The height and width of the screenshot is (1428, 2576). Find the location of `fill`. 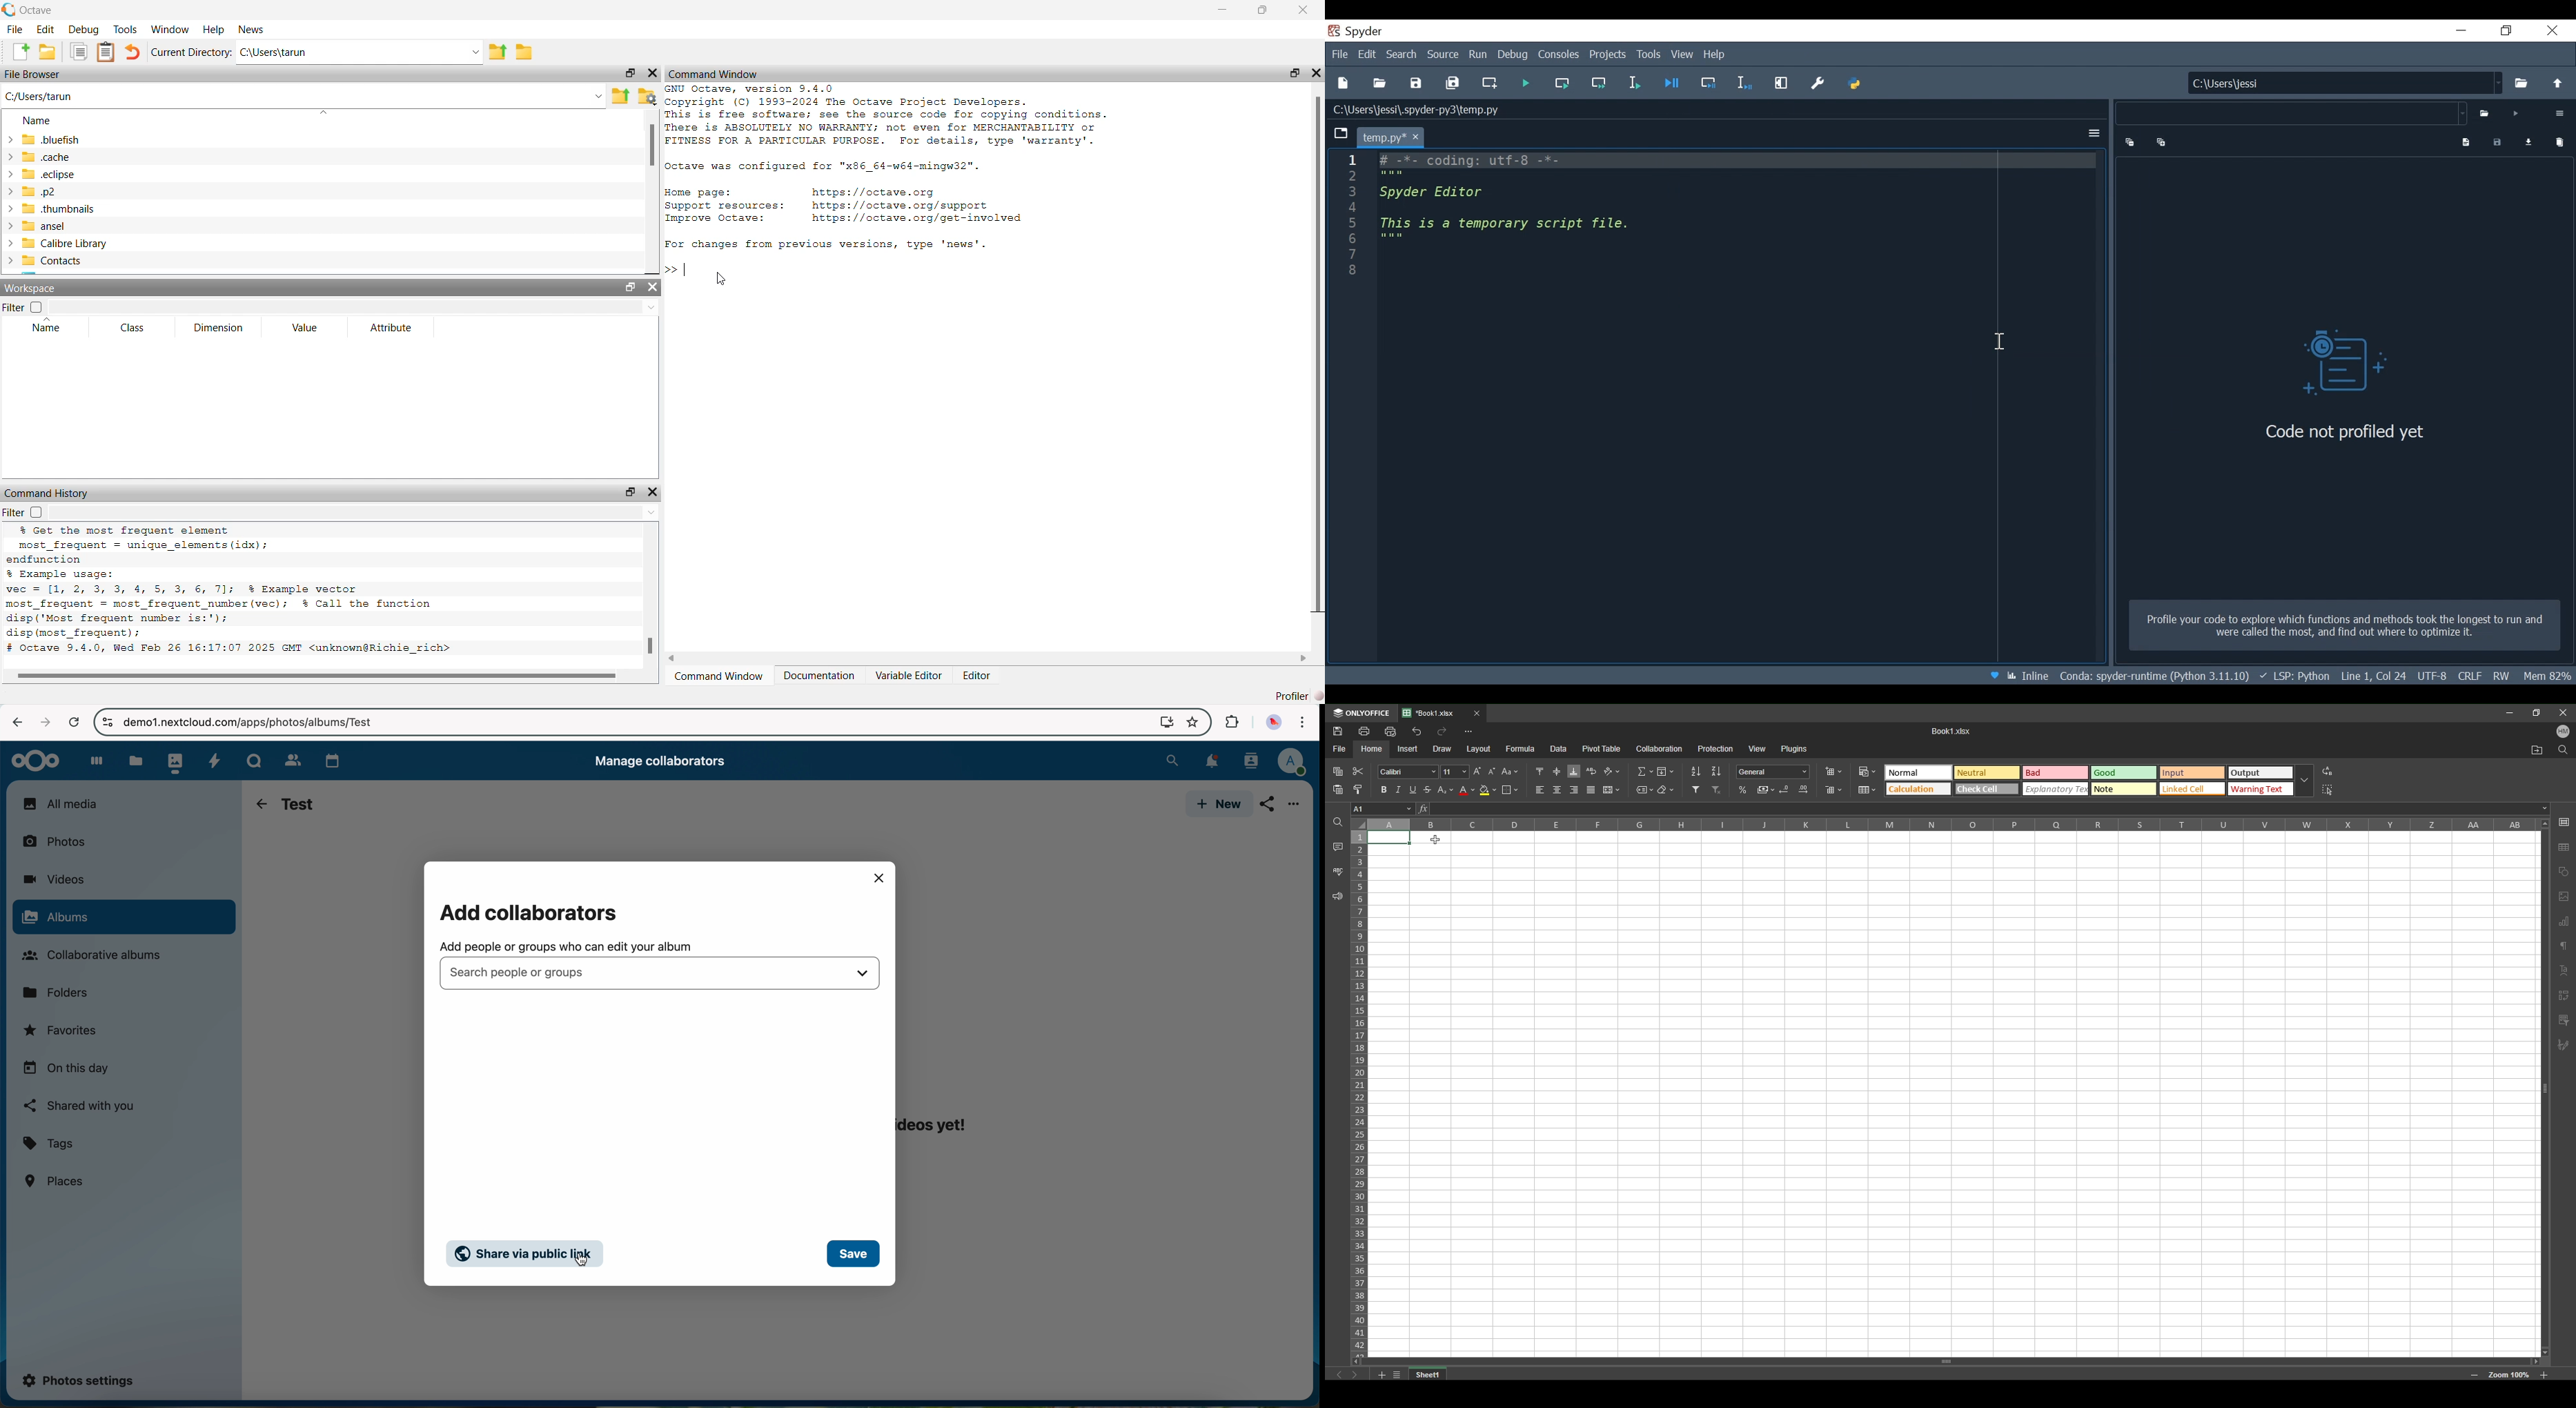

fill is located at coordinates (1665, 770).